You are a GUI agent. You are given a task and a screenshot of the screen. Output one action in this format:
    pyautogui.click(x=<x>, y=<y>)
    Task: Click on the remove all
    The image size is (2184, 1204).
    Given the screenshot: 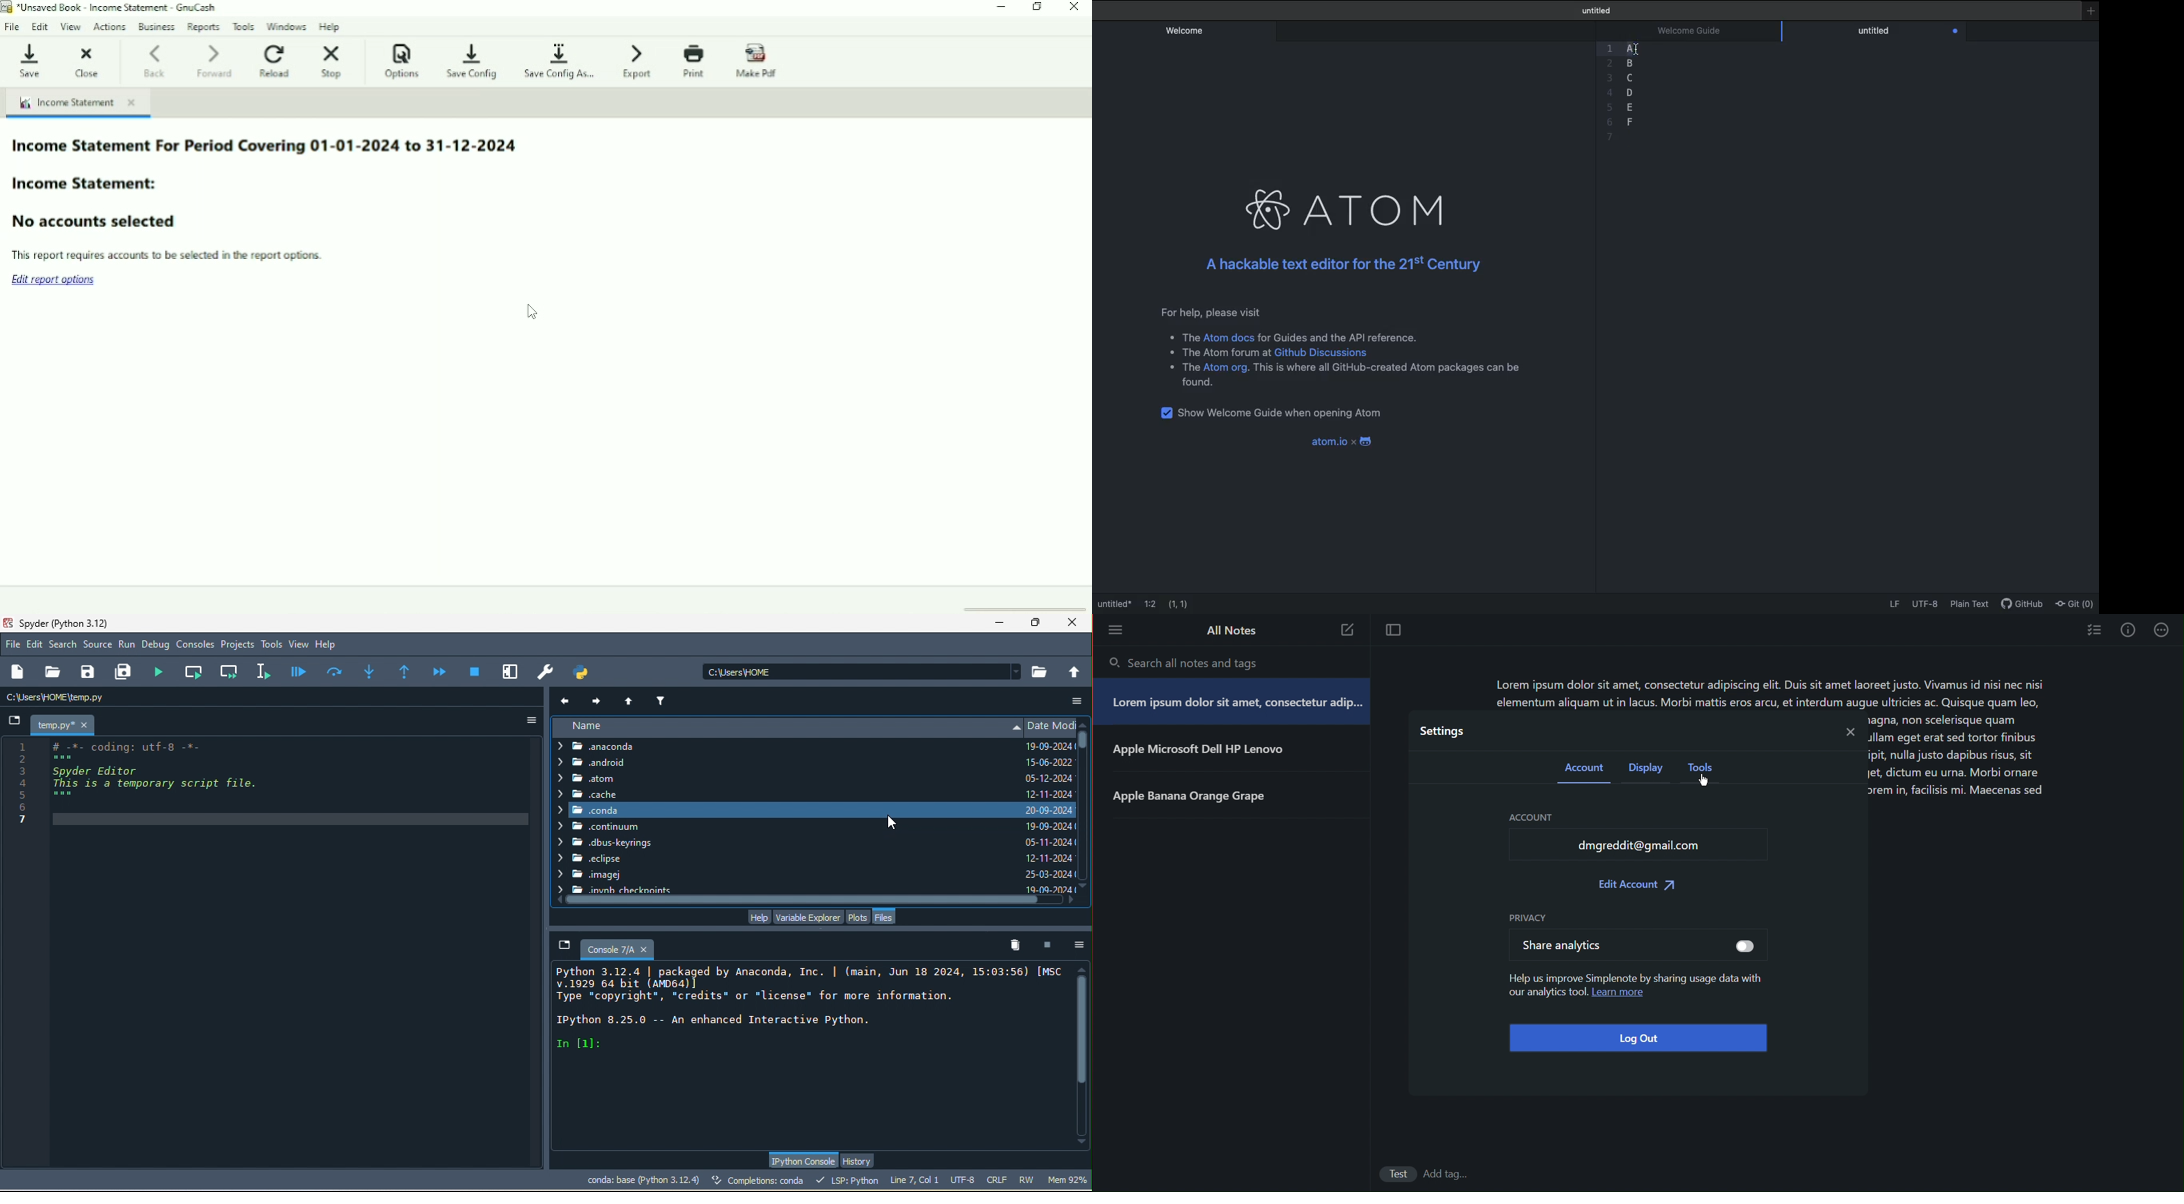 What is the action you would take?
    pyautogui.click(x=1019, y=946)
    